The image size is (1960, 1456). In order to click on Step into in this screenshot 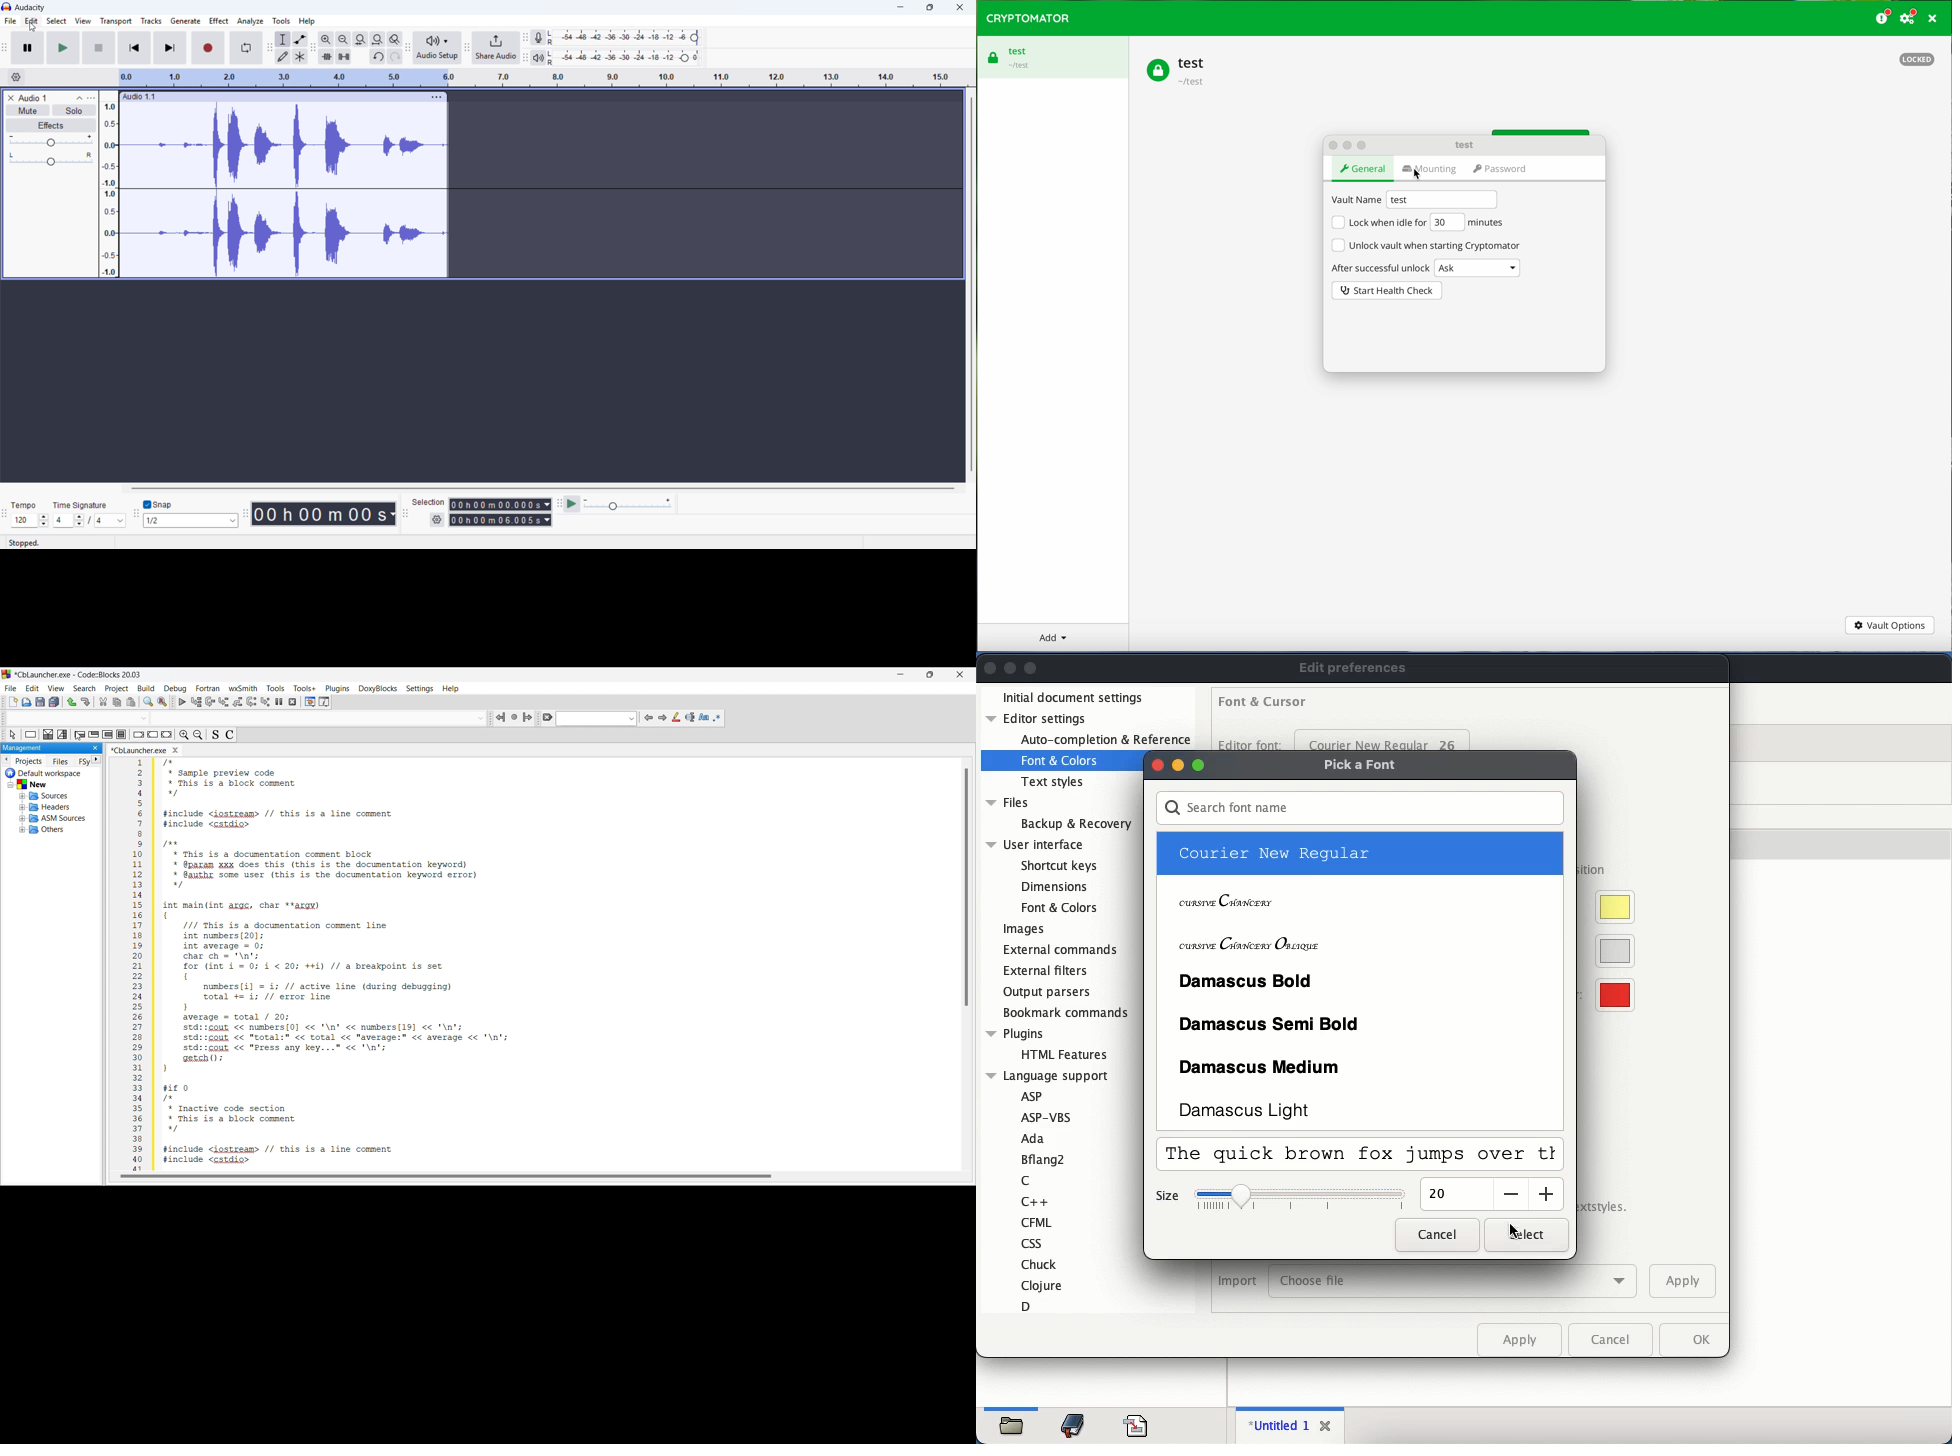, I will do `click(224, 702)`.